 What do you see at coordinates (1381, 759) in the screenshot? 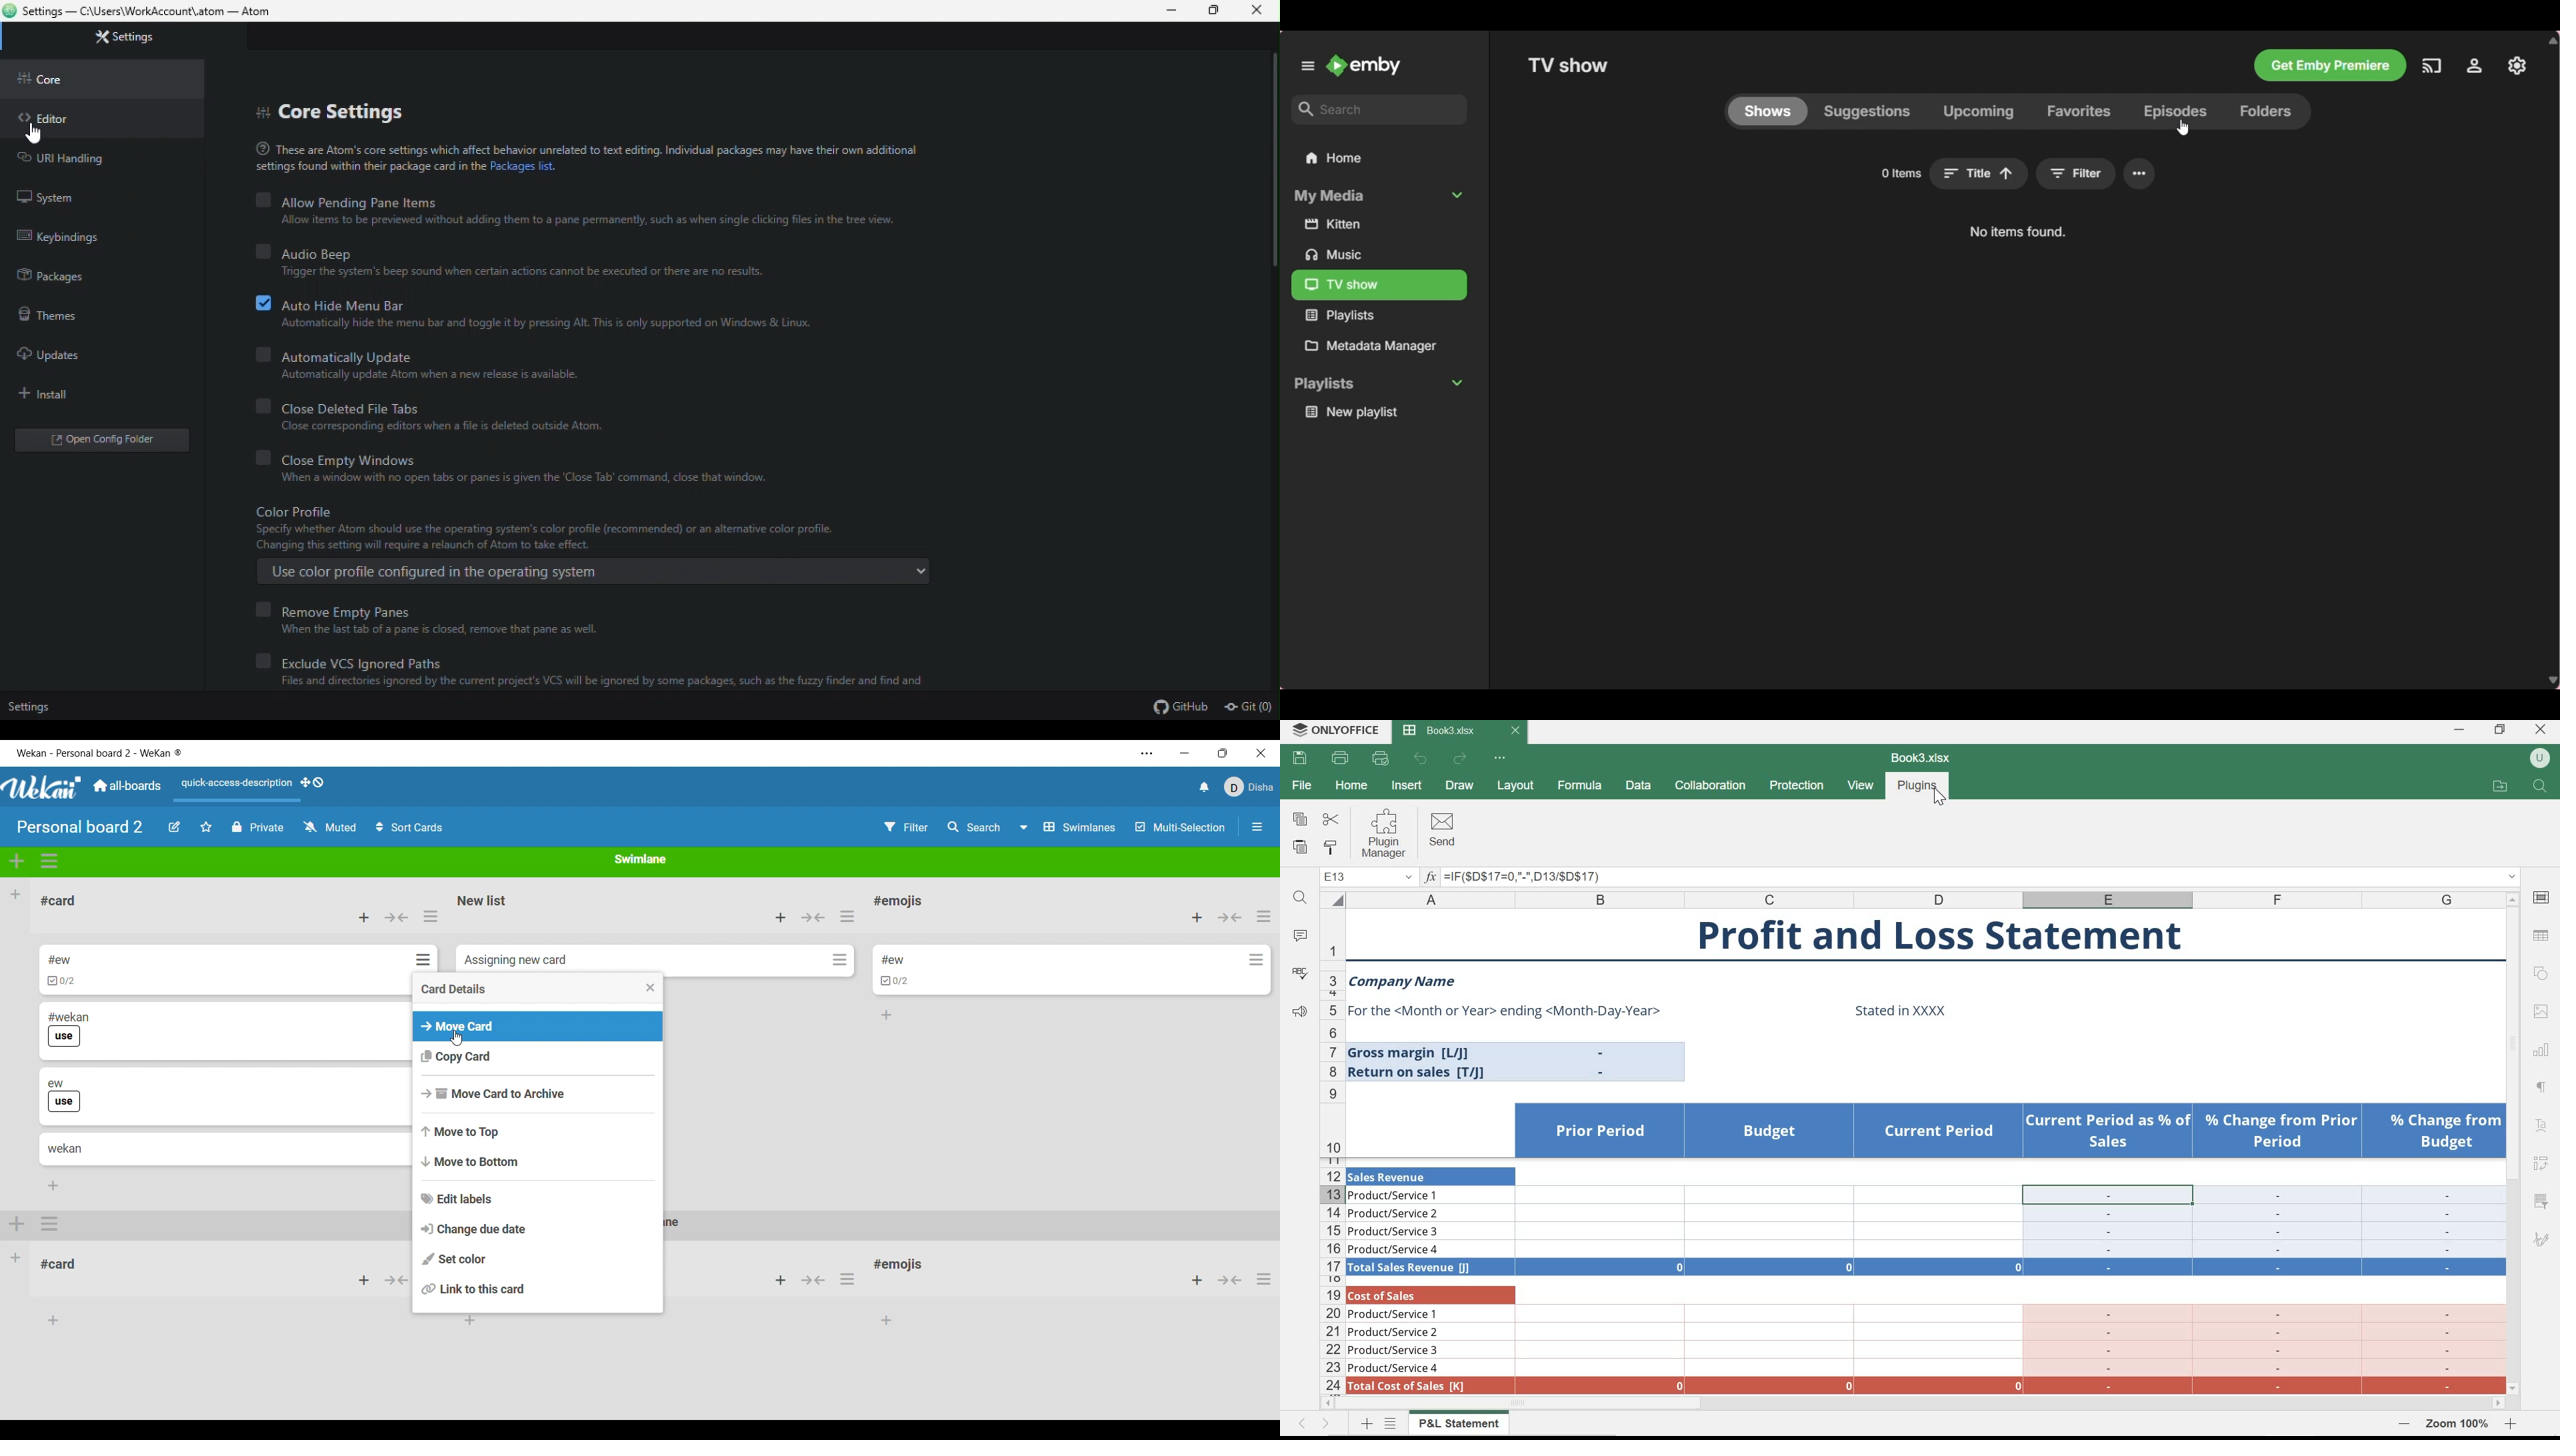
I see `quick print` at bounding box center [1381, 759].